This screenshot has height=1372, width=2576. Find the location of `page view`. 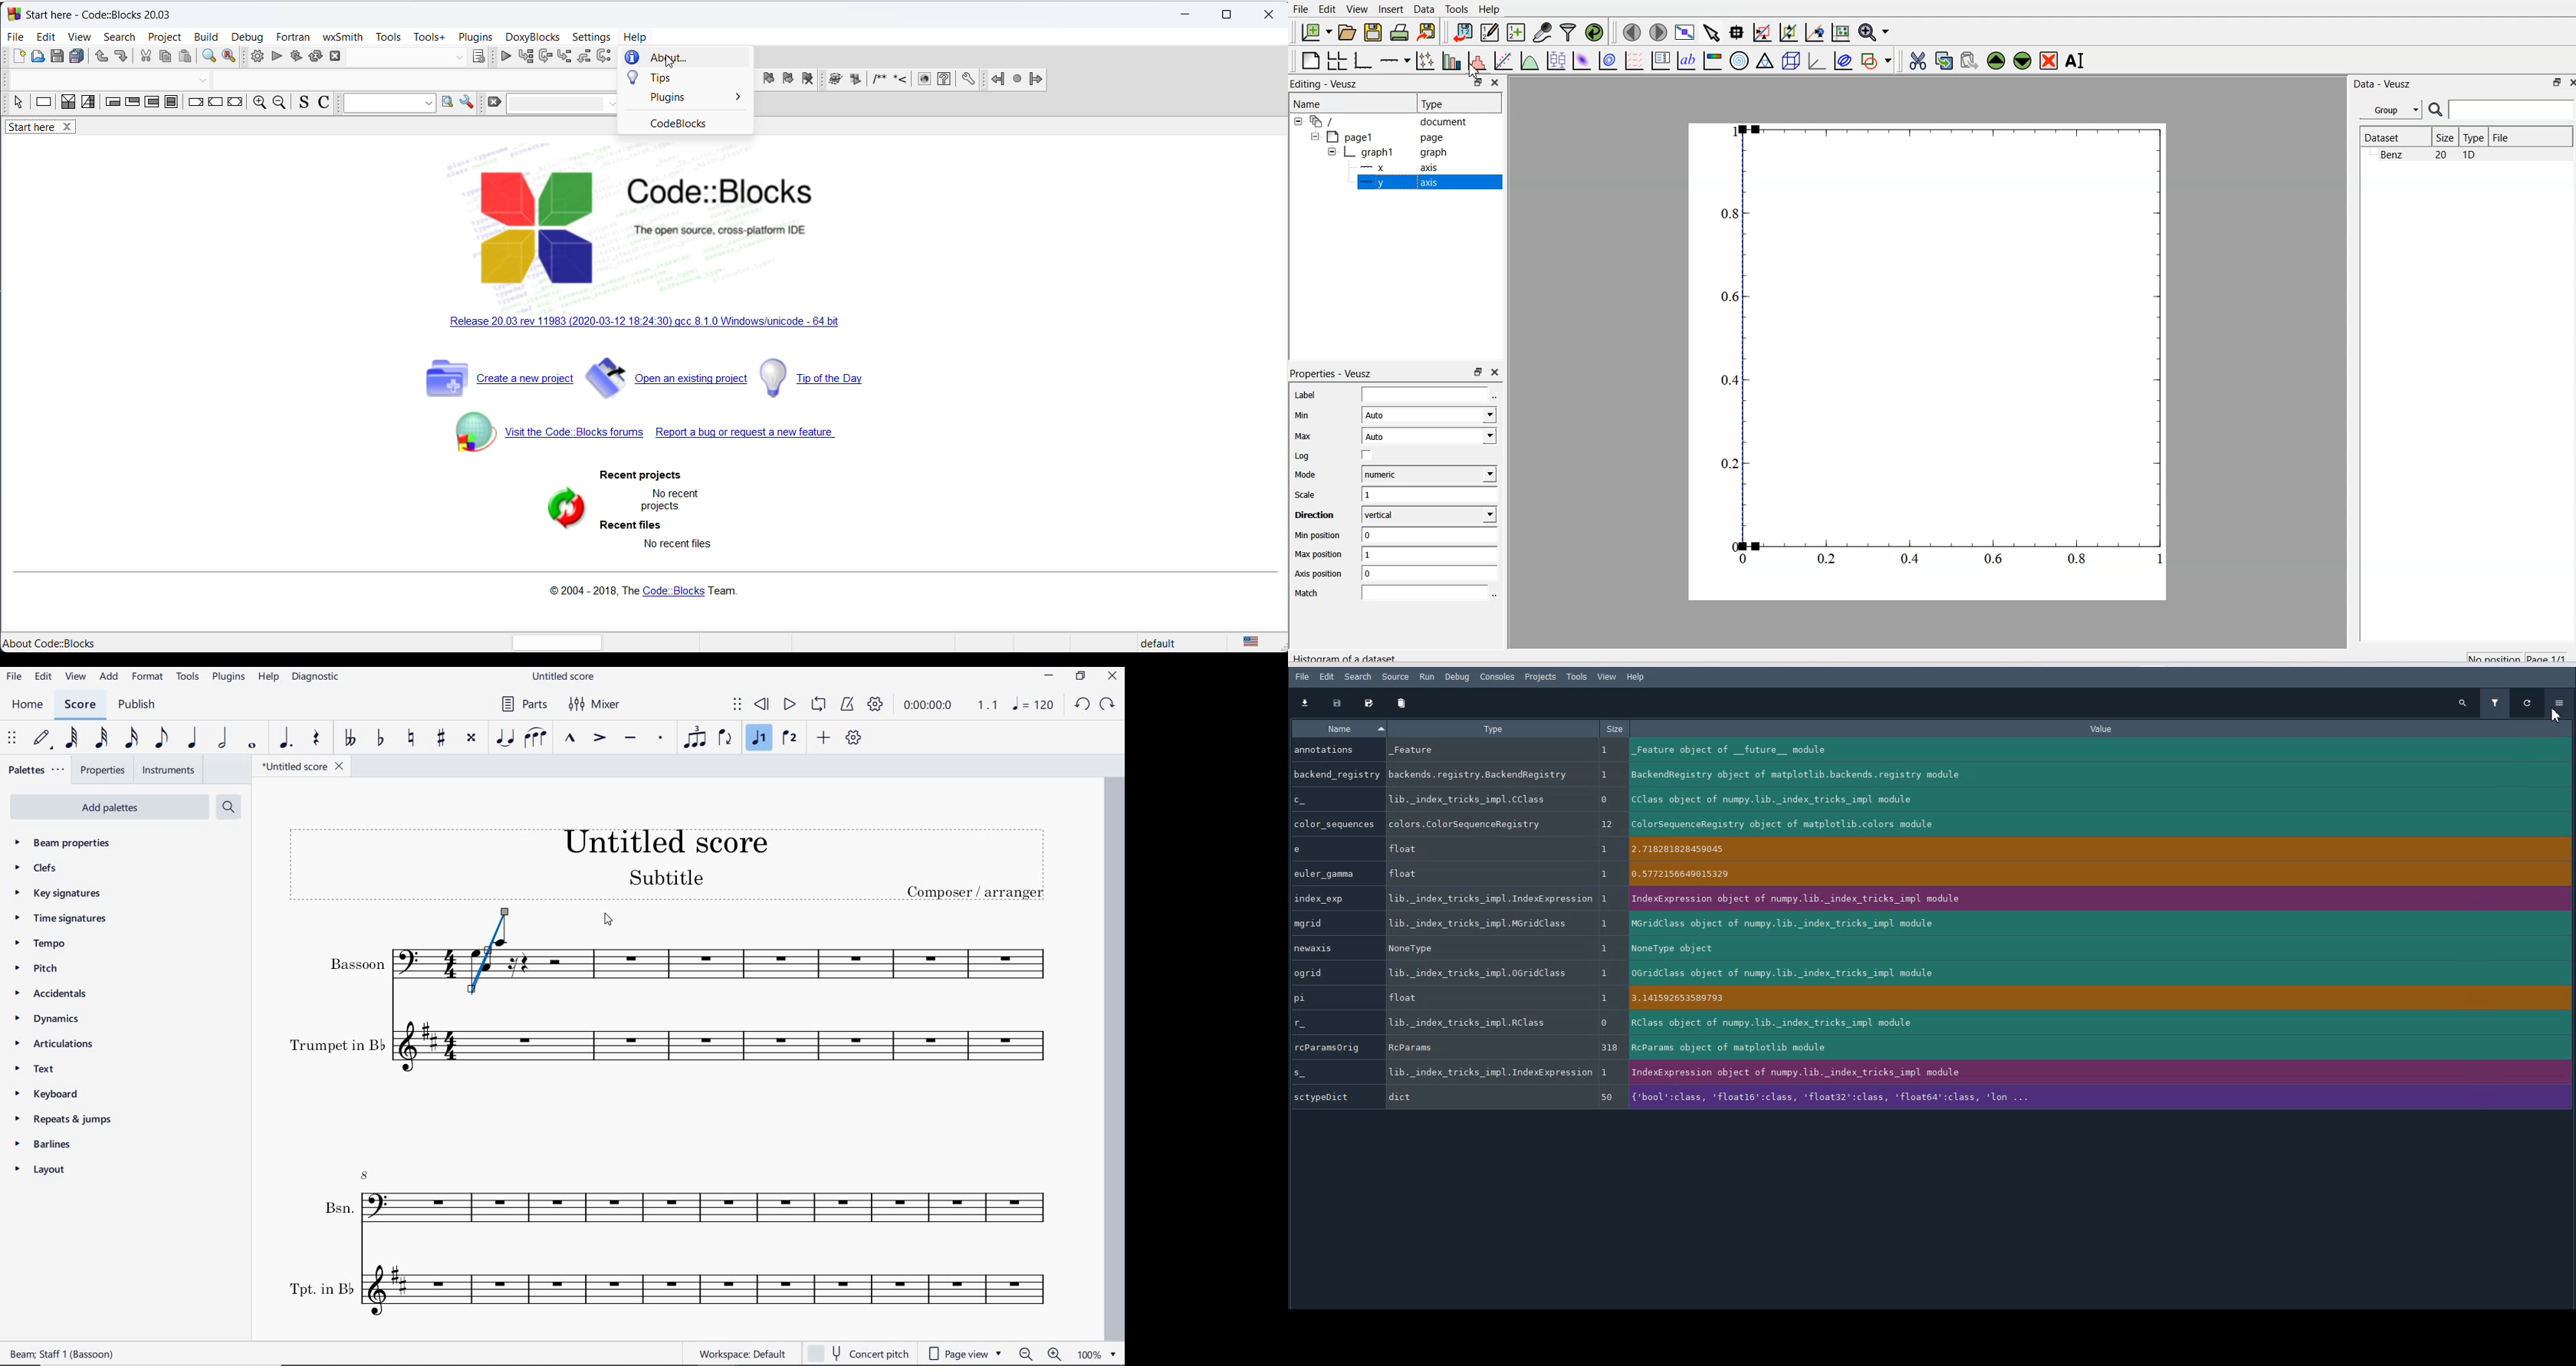

page view is located at coordinates (964, 1353).